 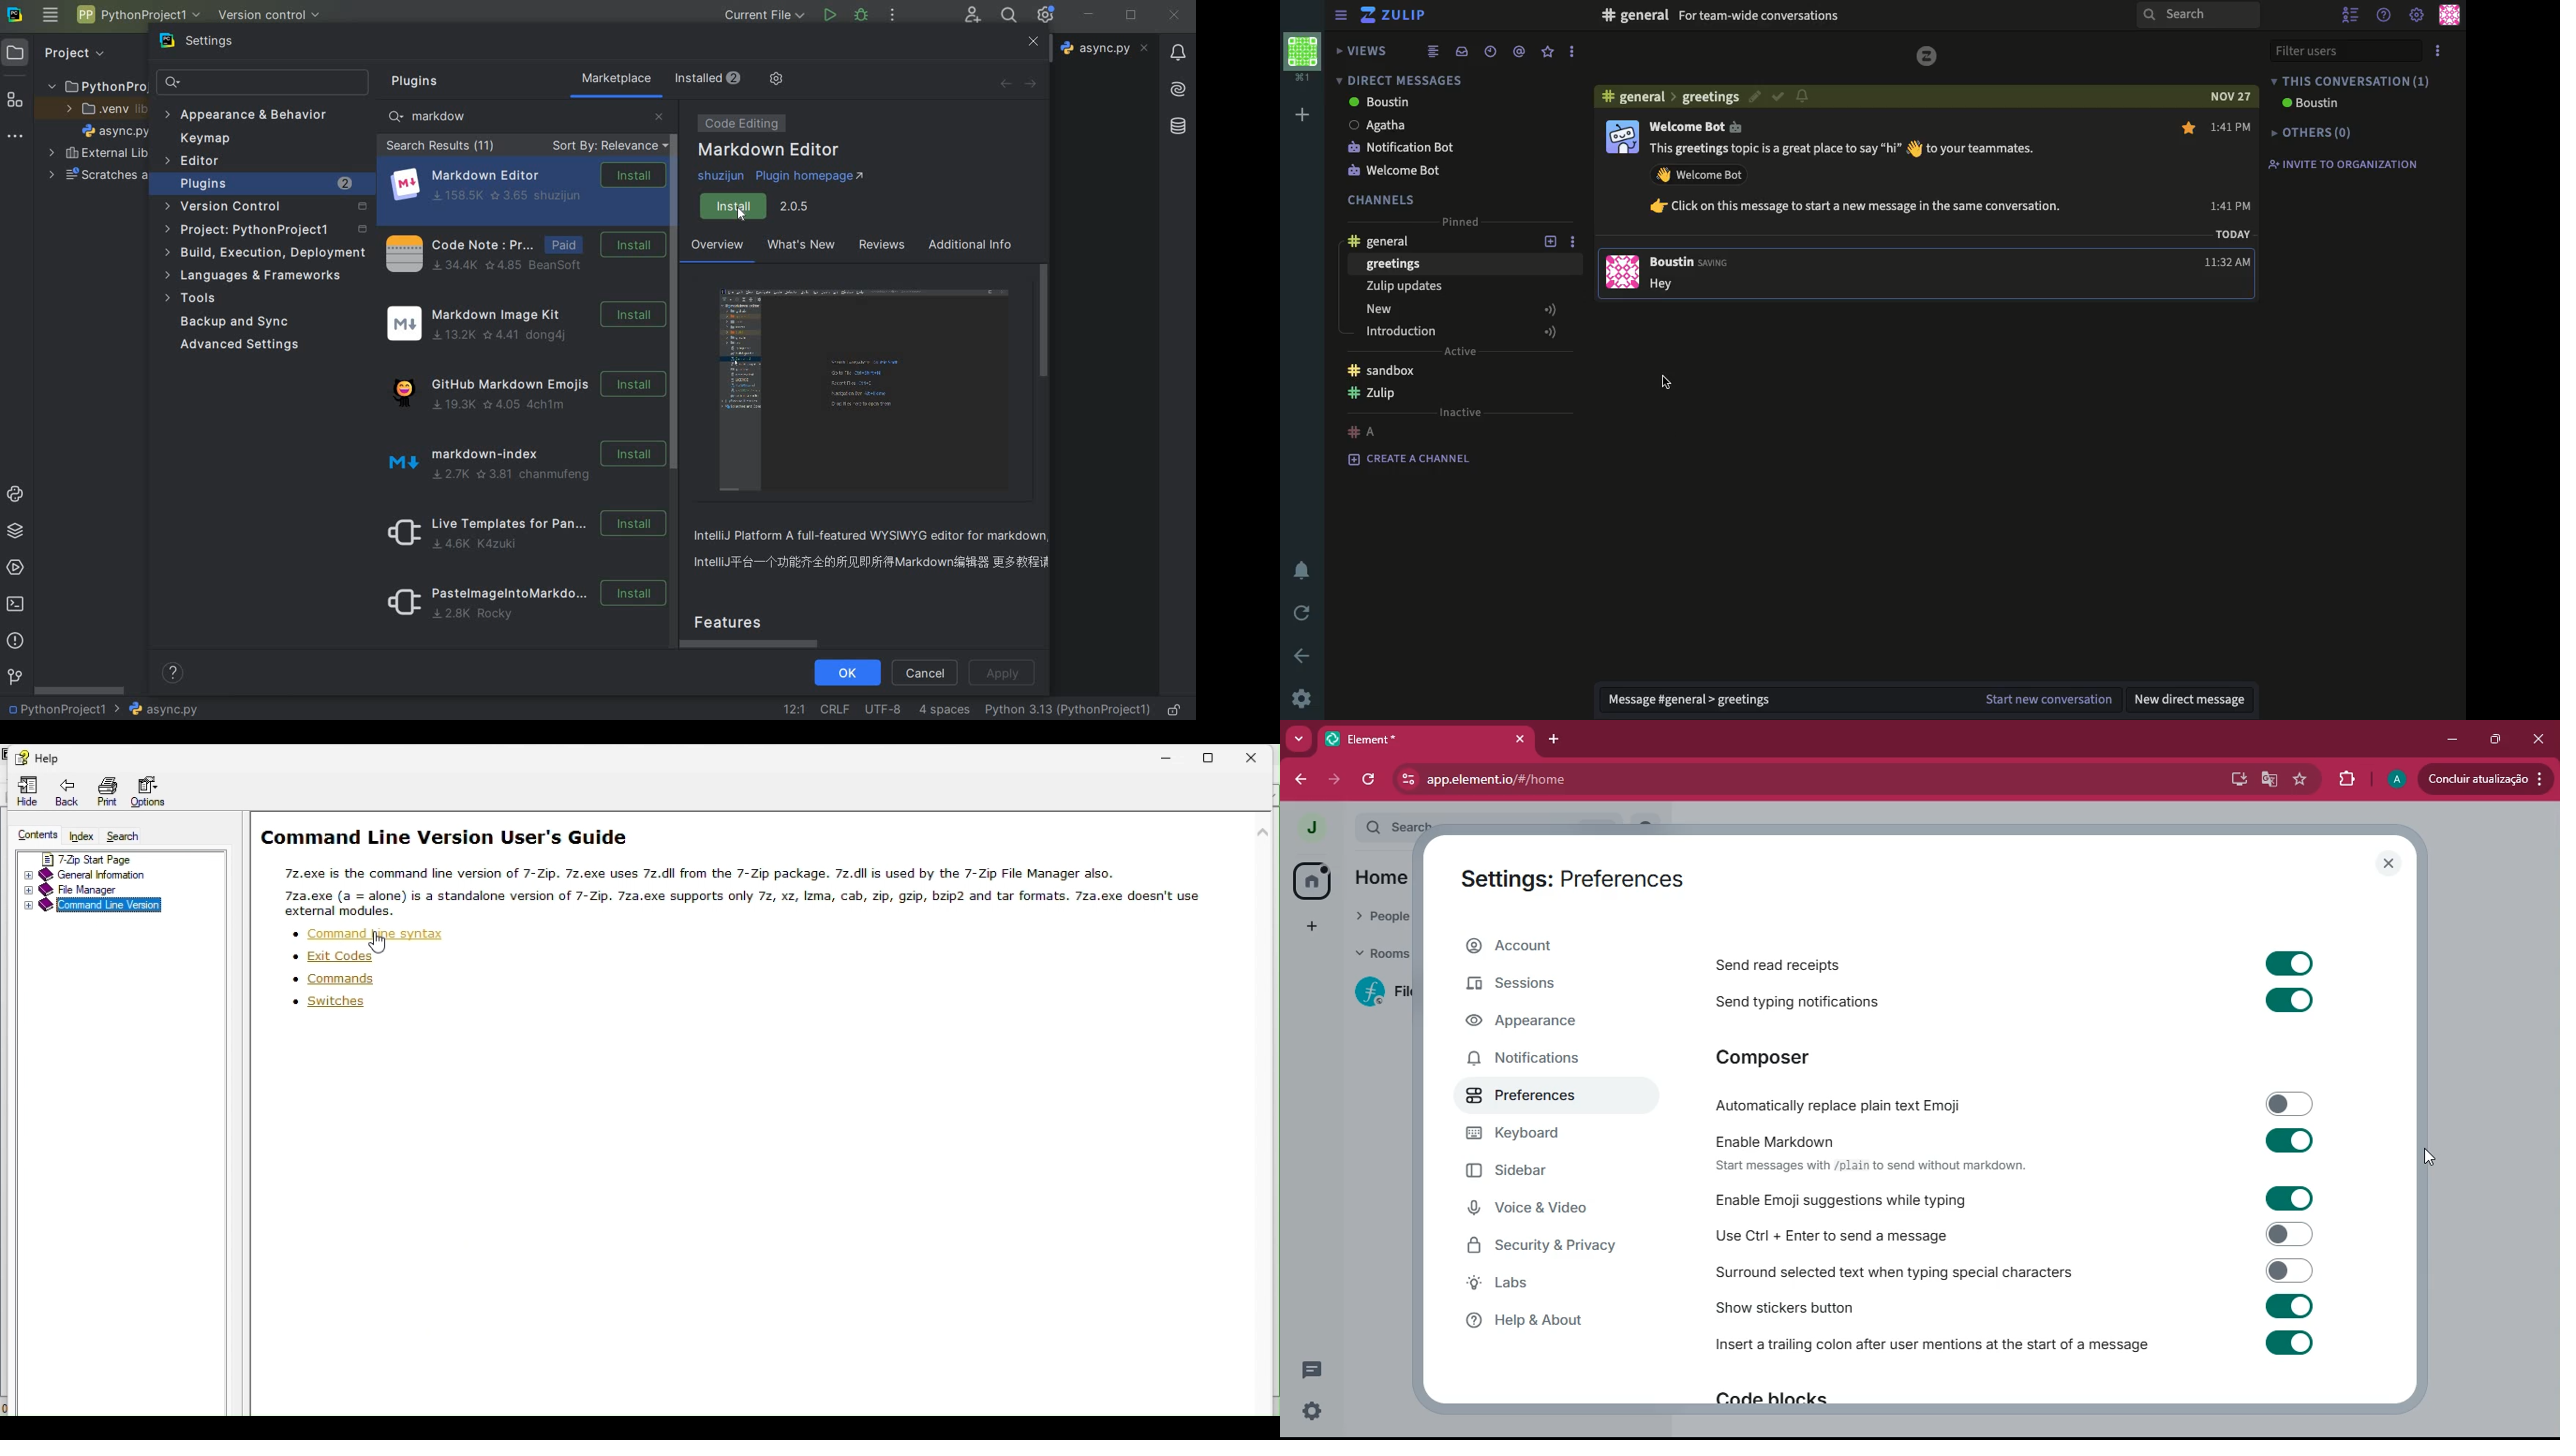 What do you see at coordinates (1400, 169) in the screenshot?
I see `notification bot` at bounding box center [1400, 169].